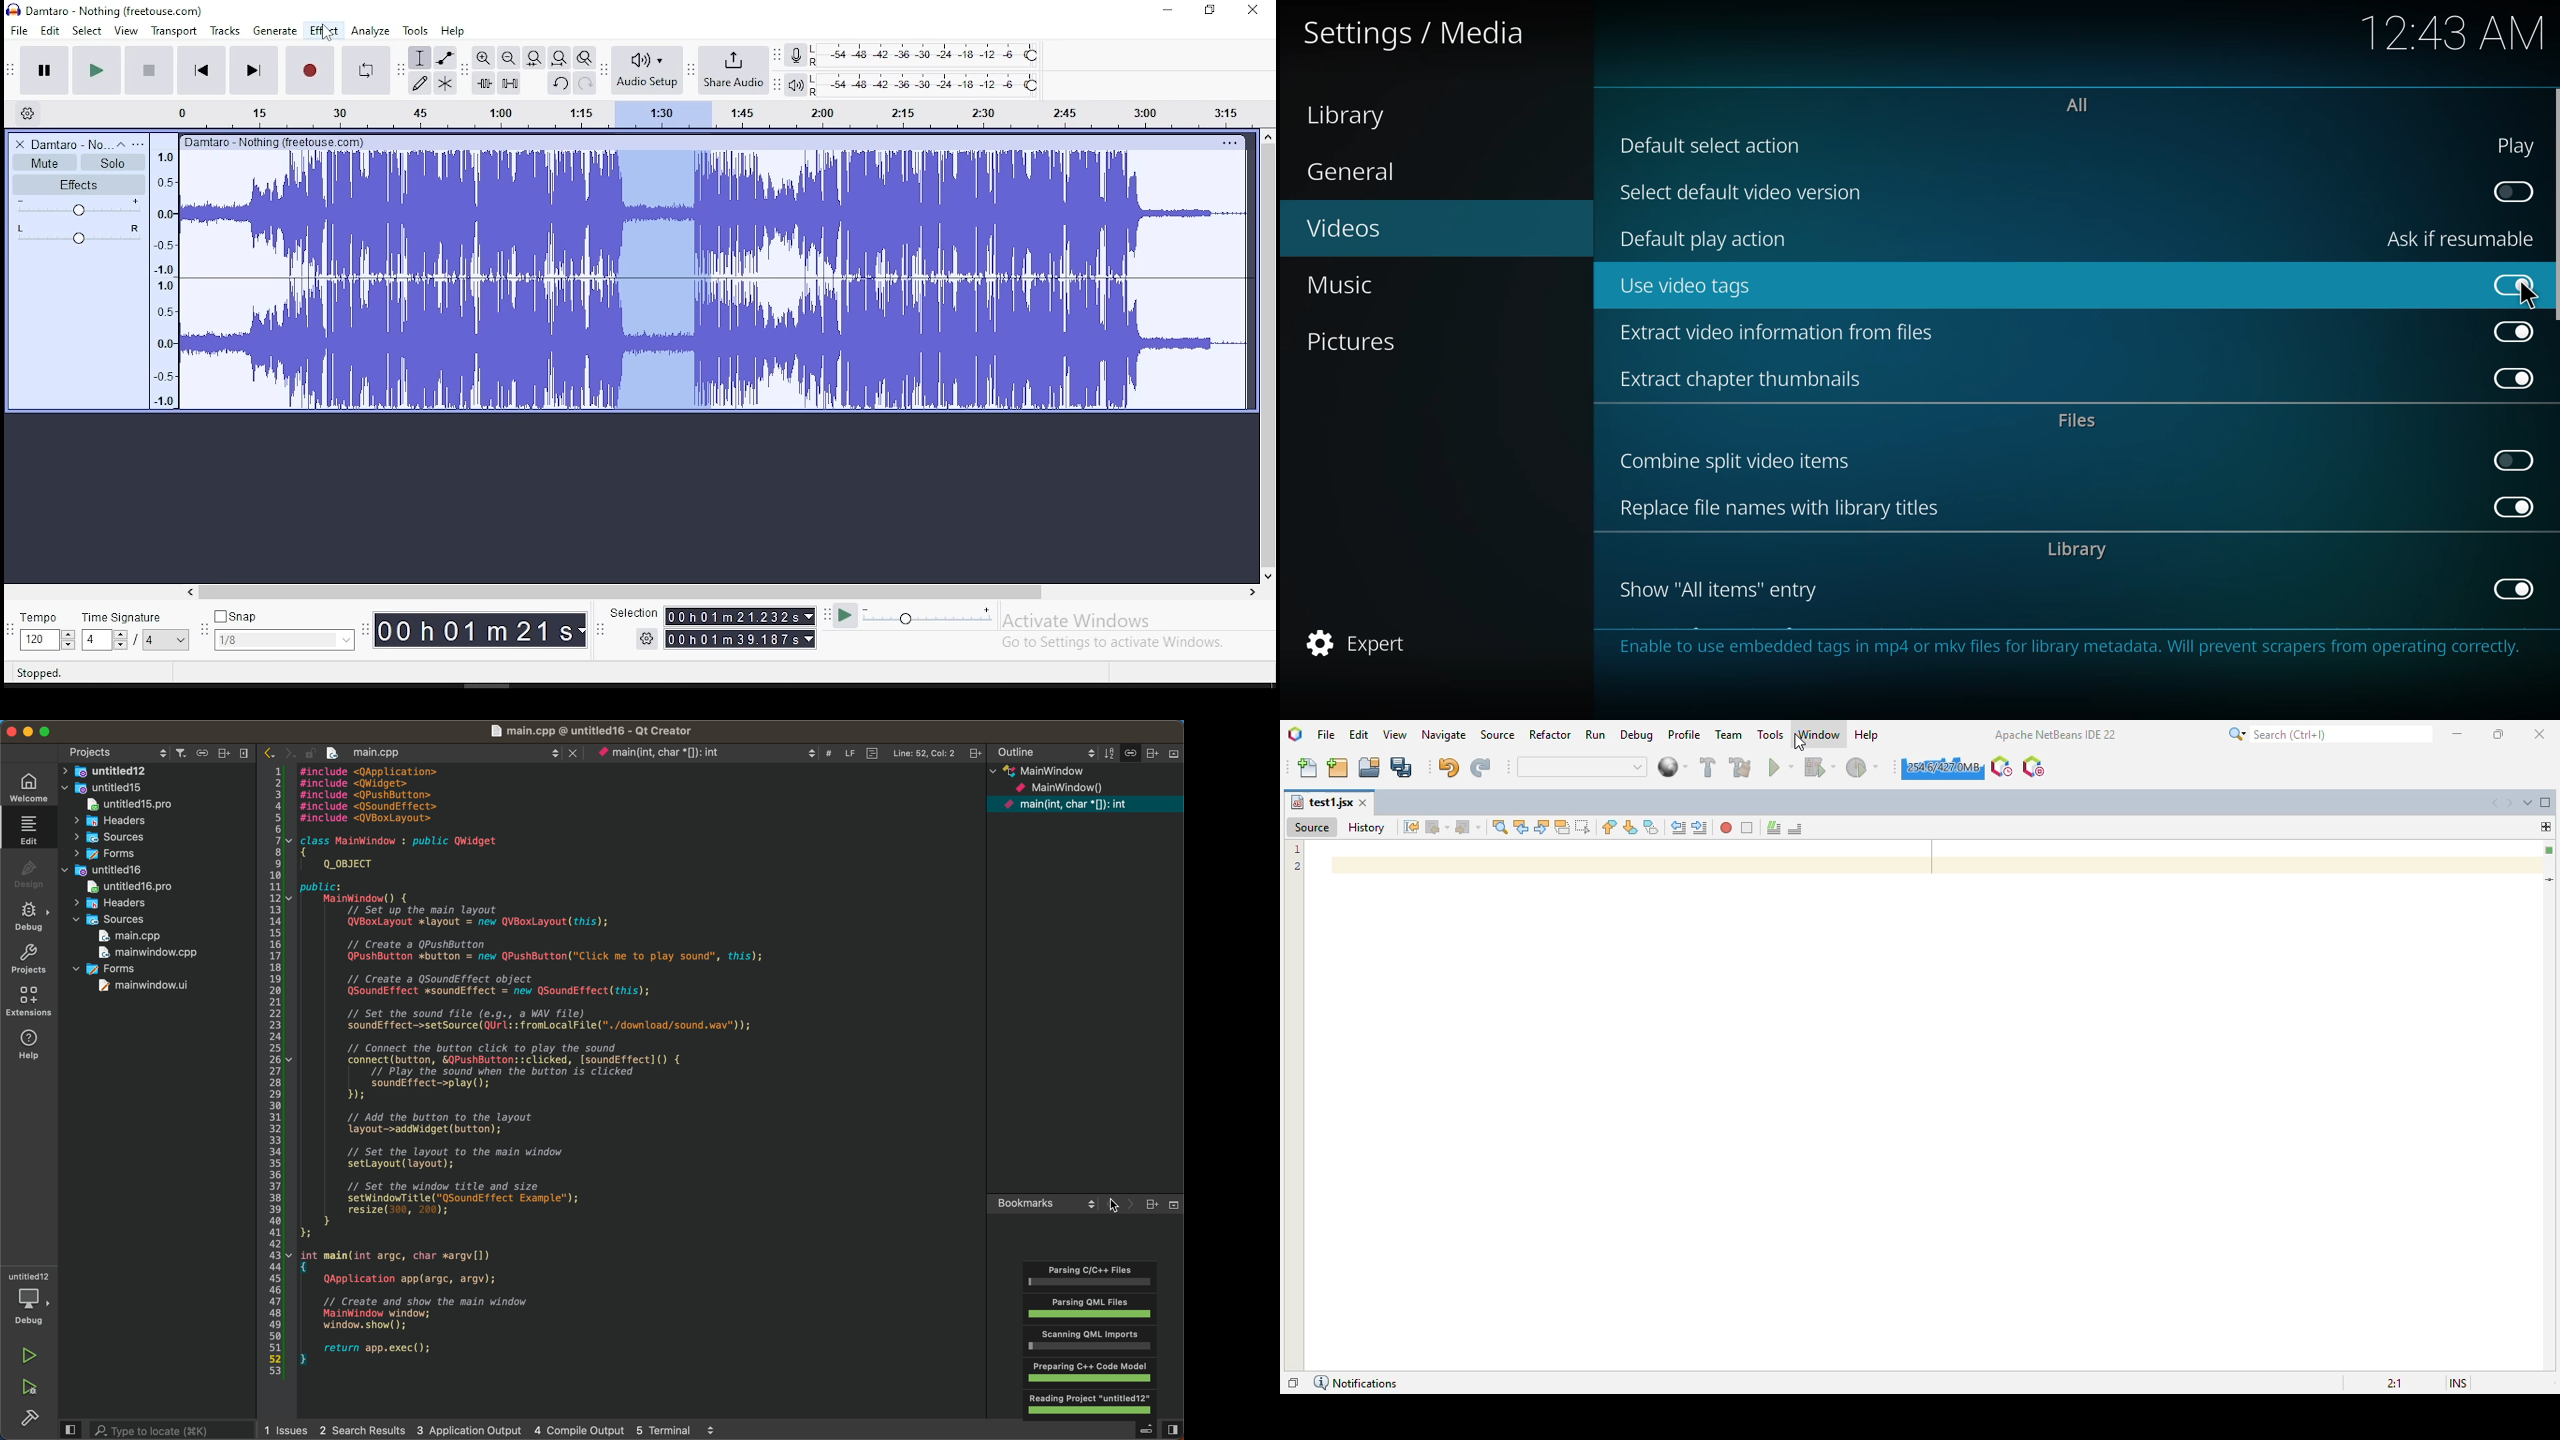 The width and height of the screenshot is (2576, 1456). What do you see at coordinates (120, 144) in the screenshot?
I see `collapse` at bounding box center [120, 144].